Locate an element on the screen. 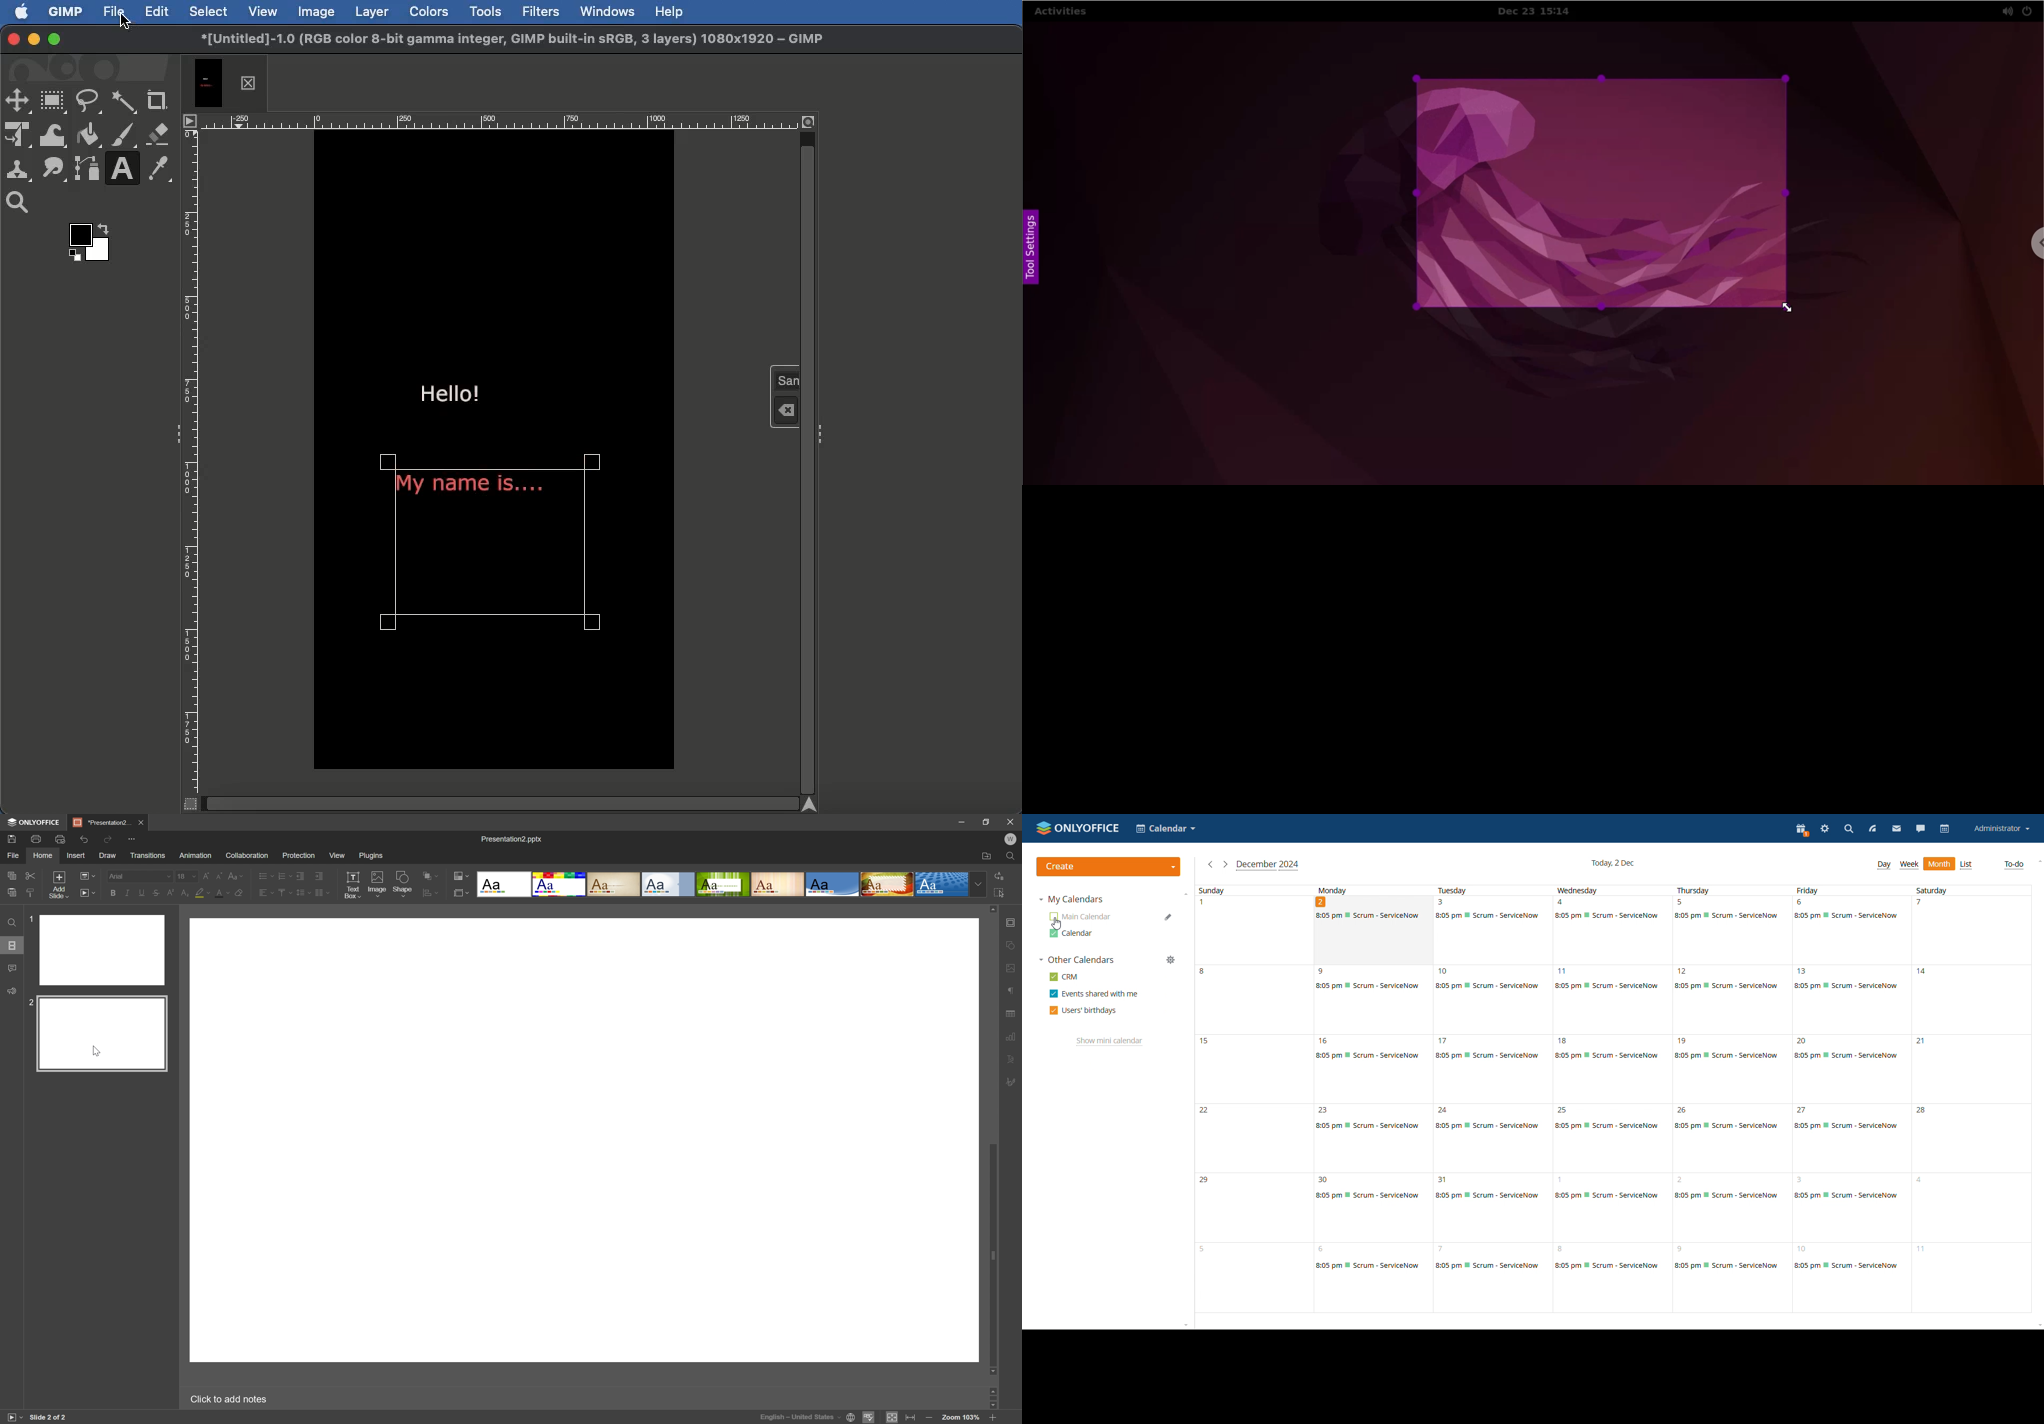  Protection is located at coordinates (297, 855).